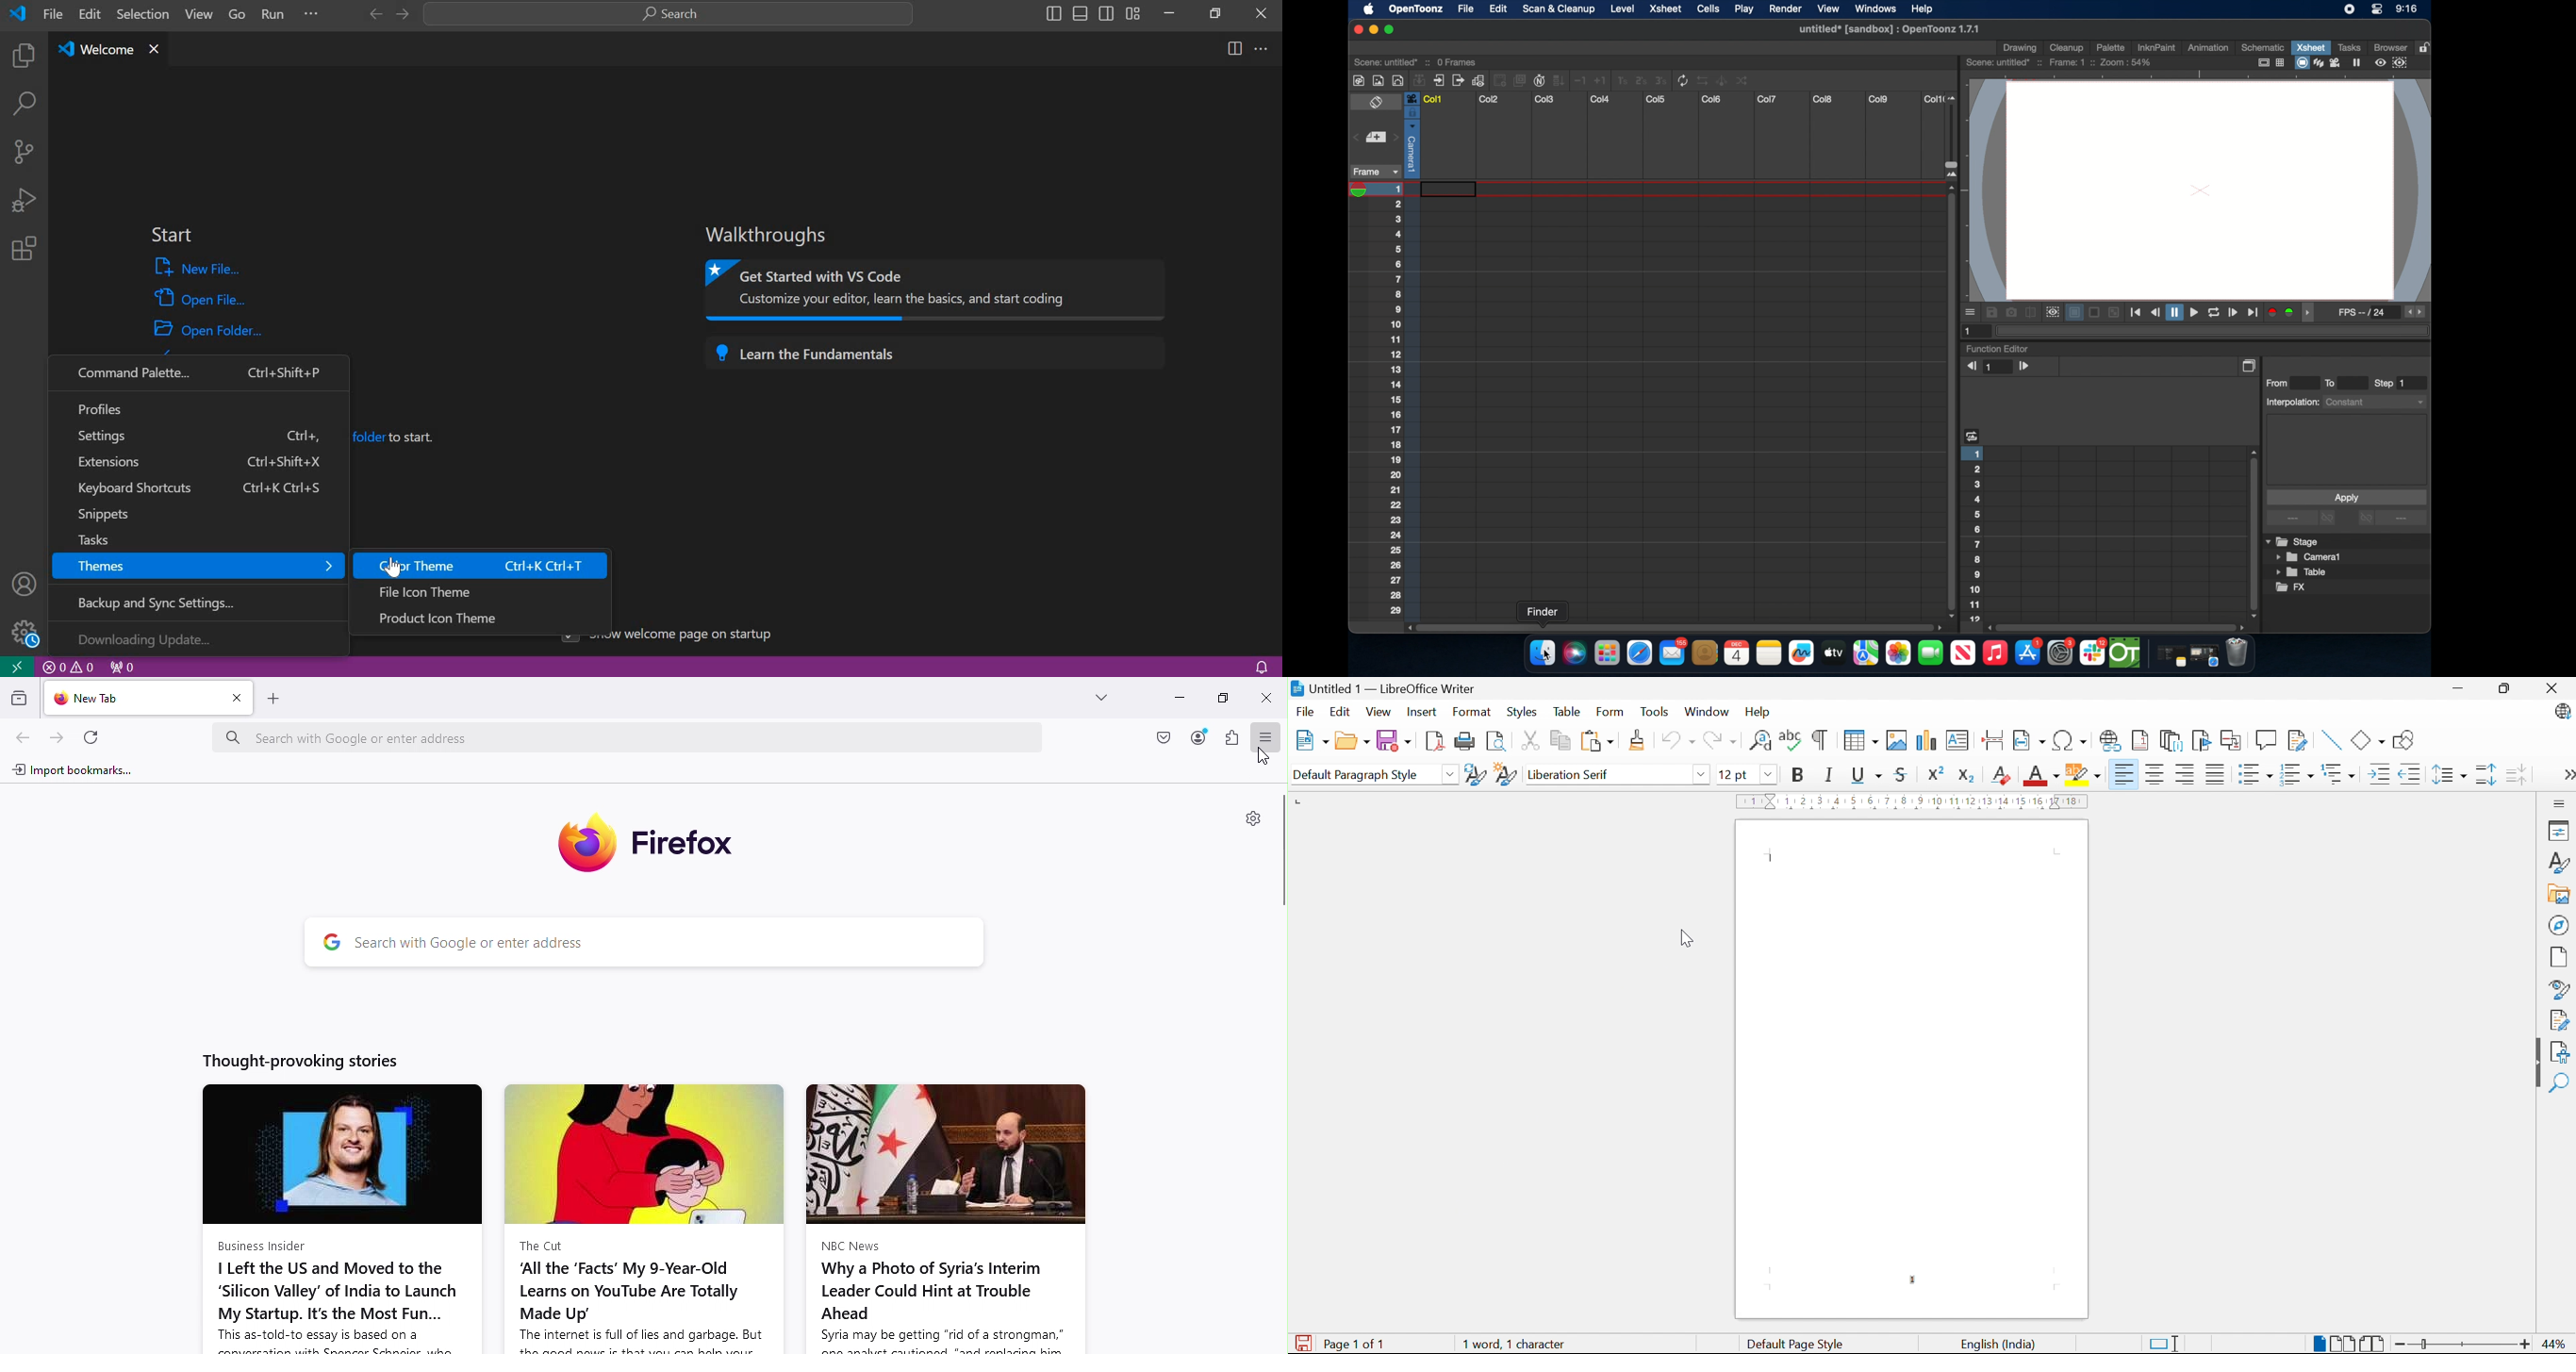  I want to click on Visit recent browsing across windows and devices, so click(23, 694).